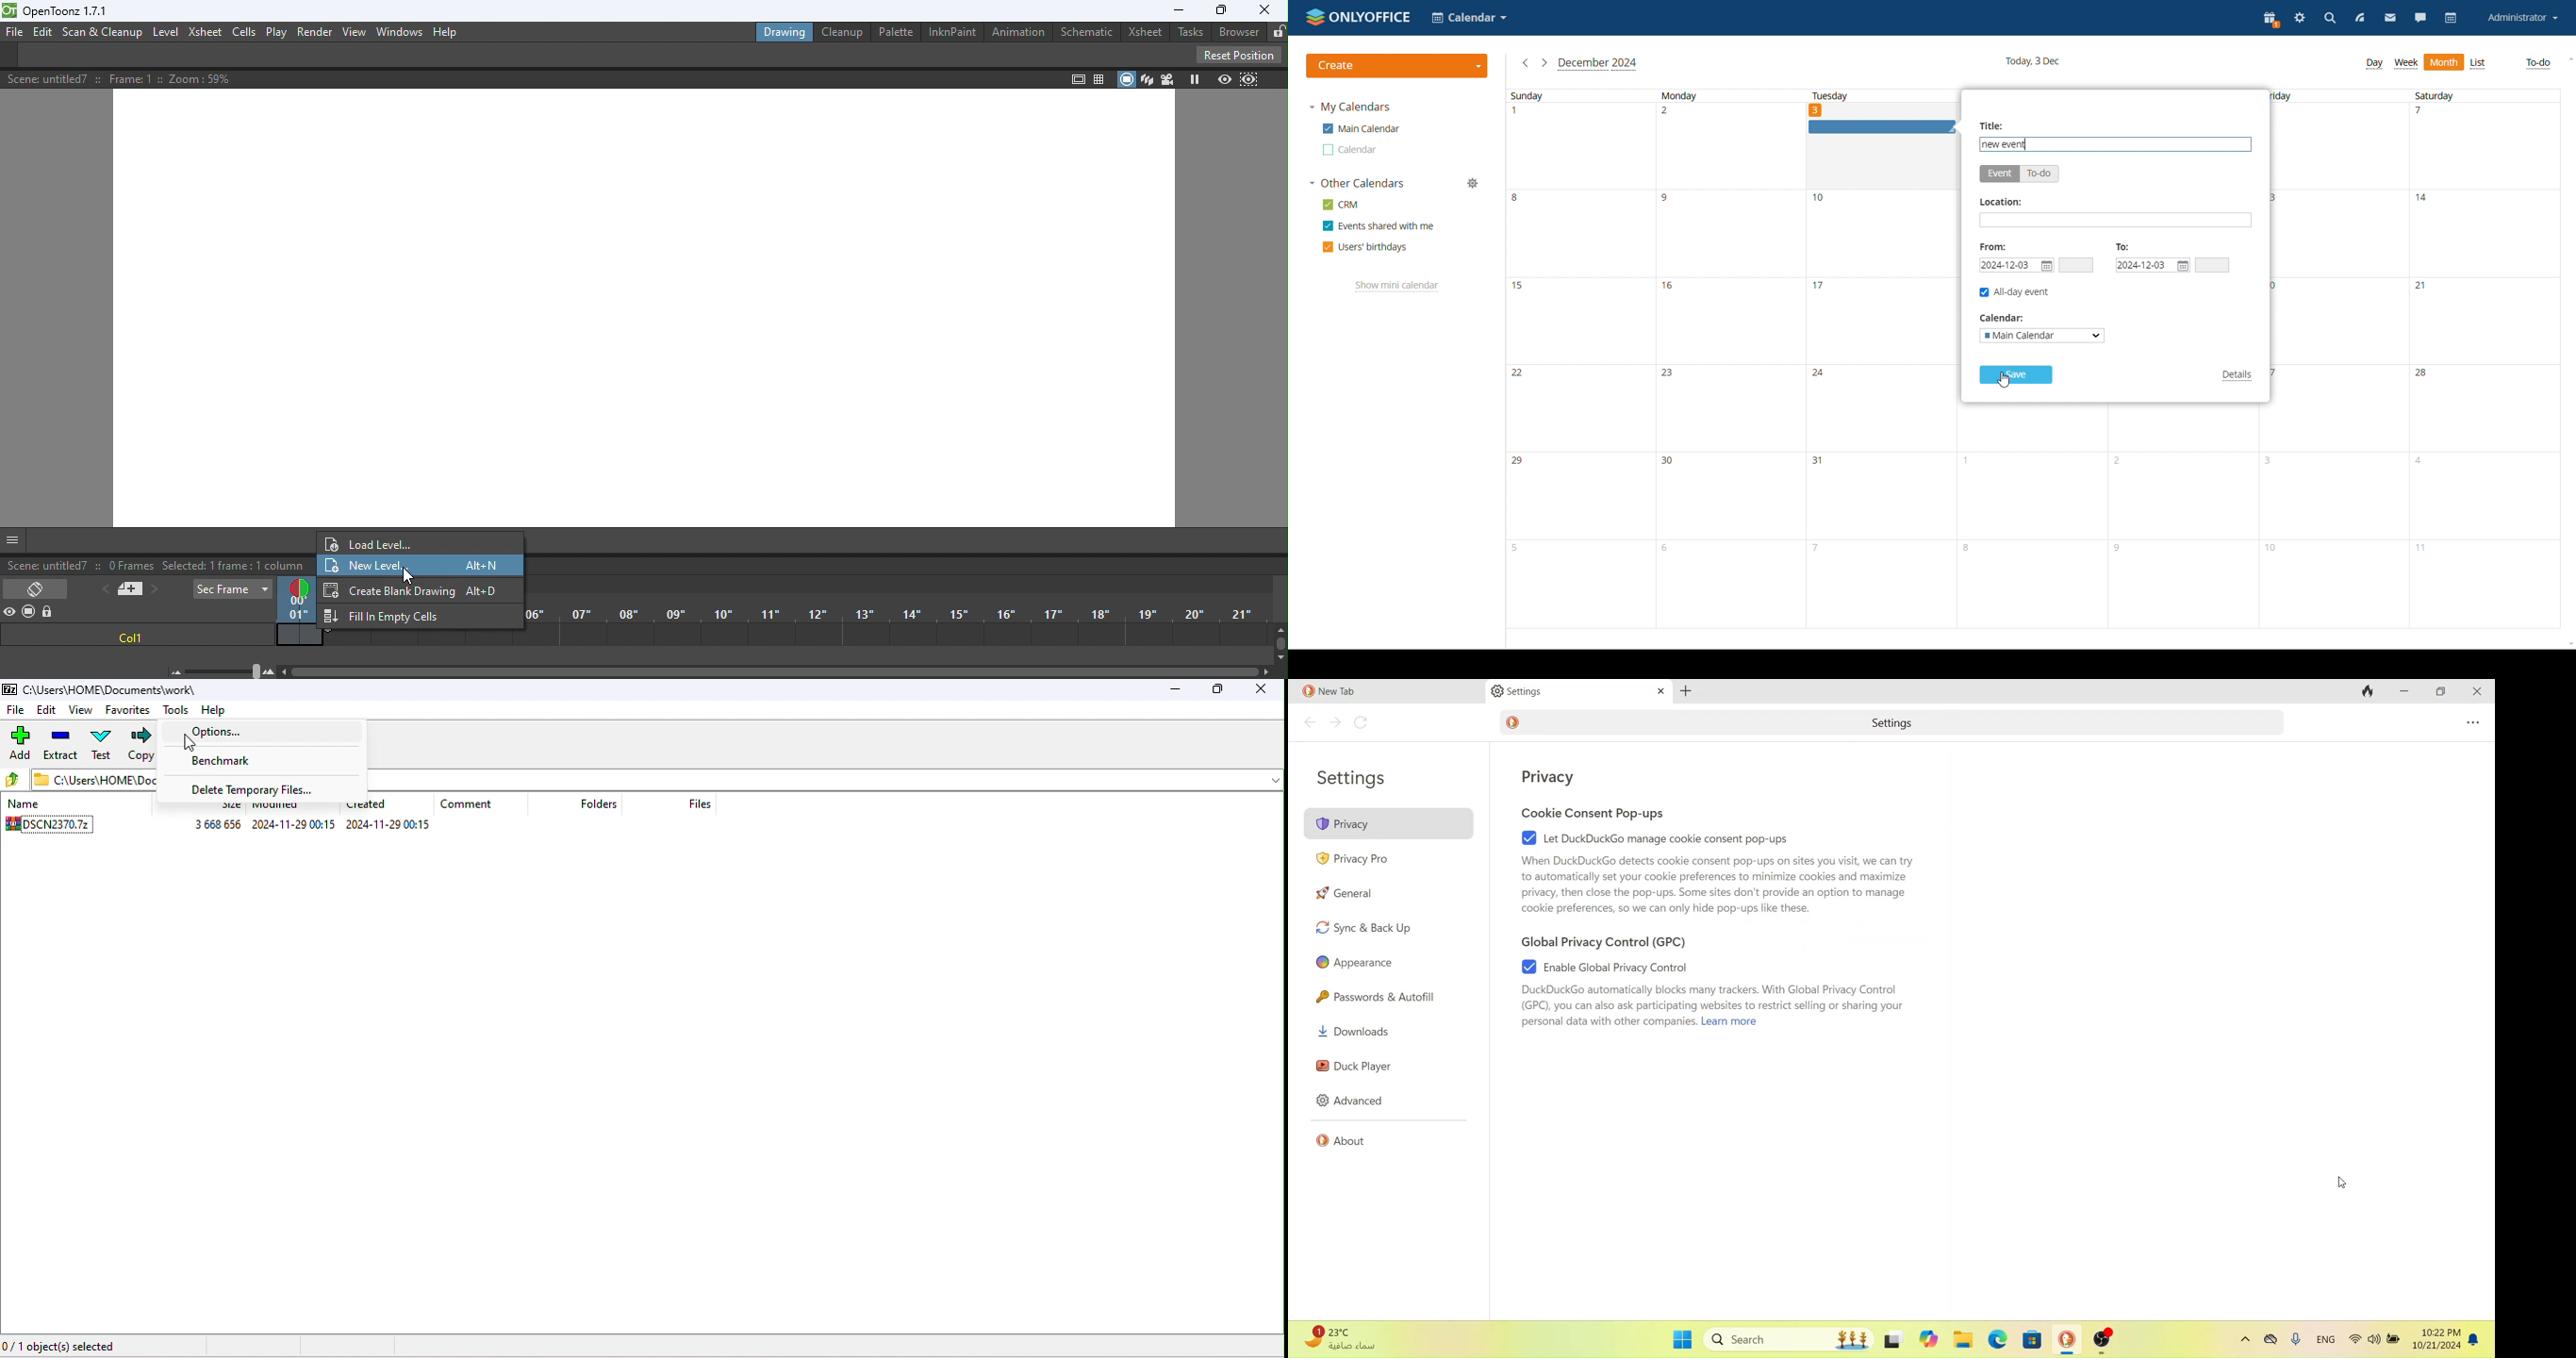 The image size is (2576, 1372). I want to click on create, so click(1397, 66).